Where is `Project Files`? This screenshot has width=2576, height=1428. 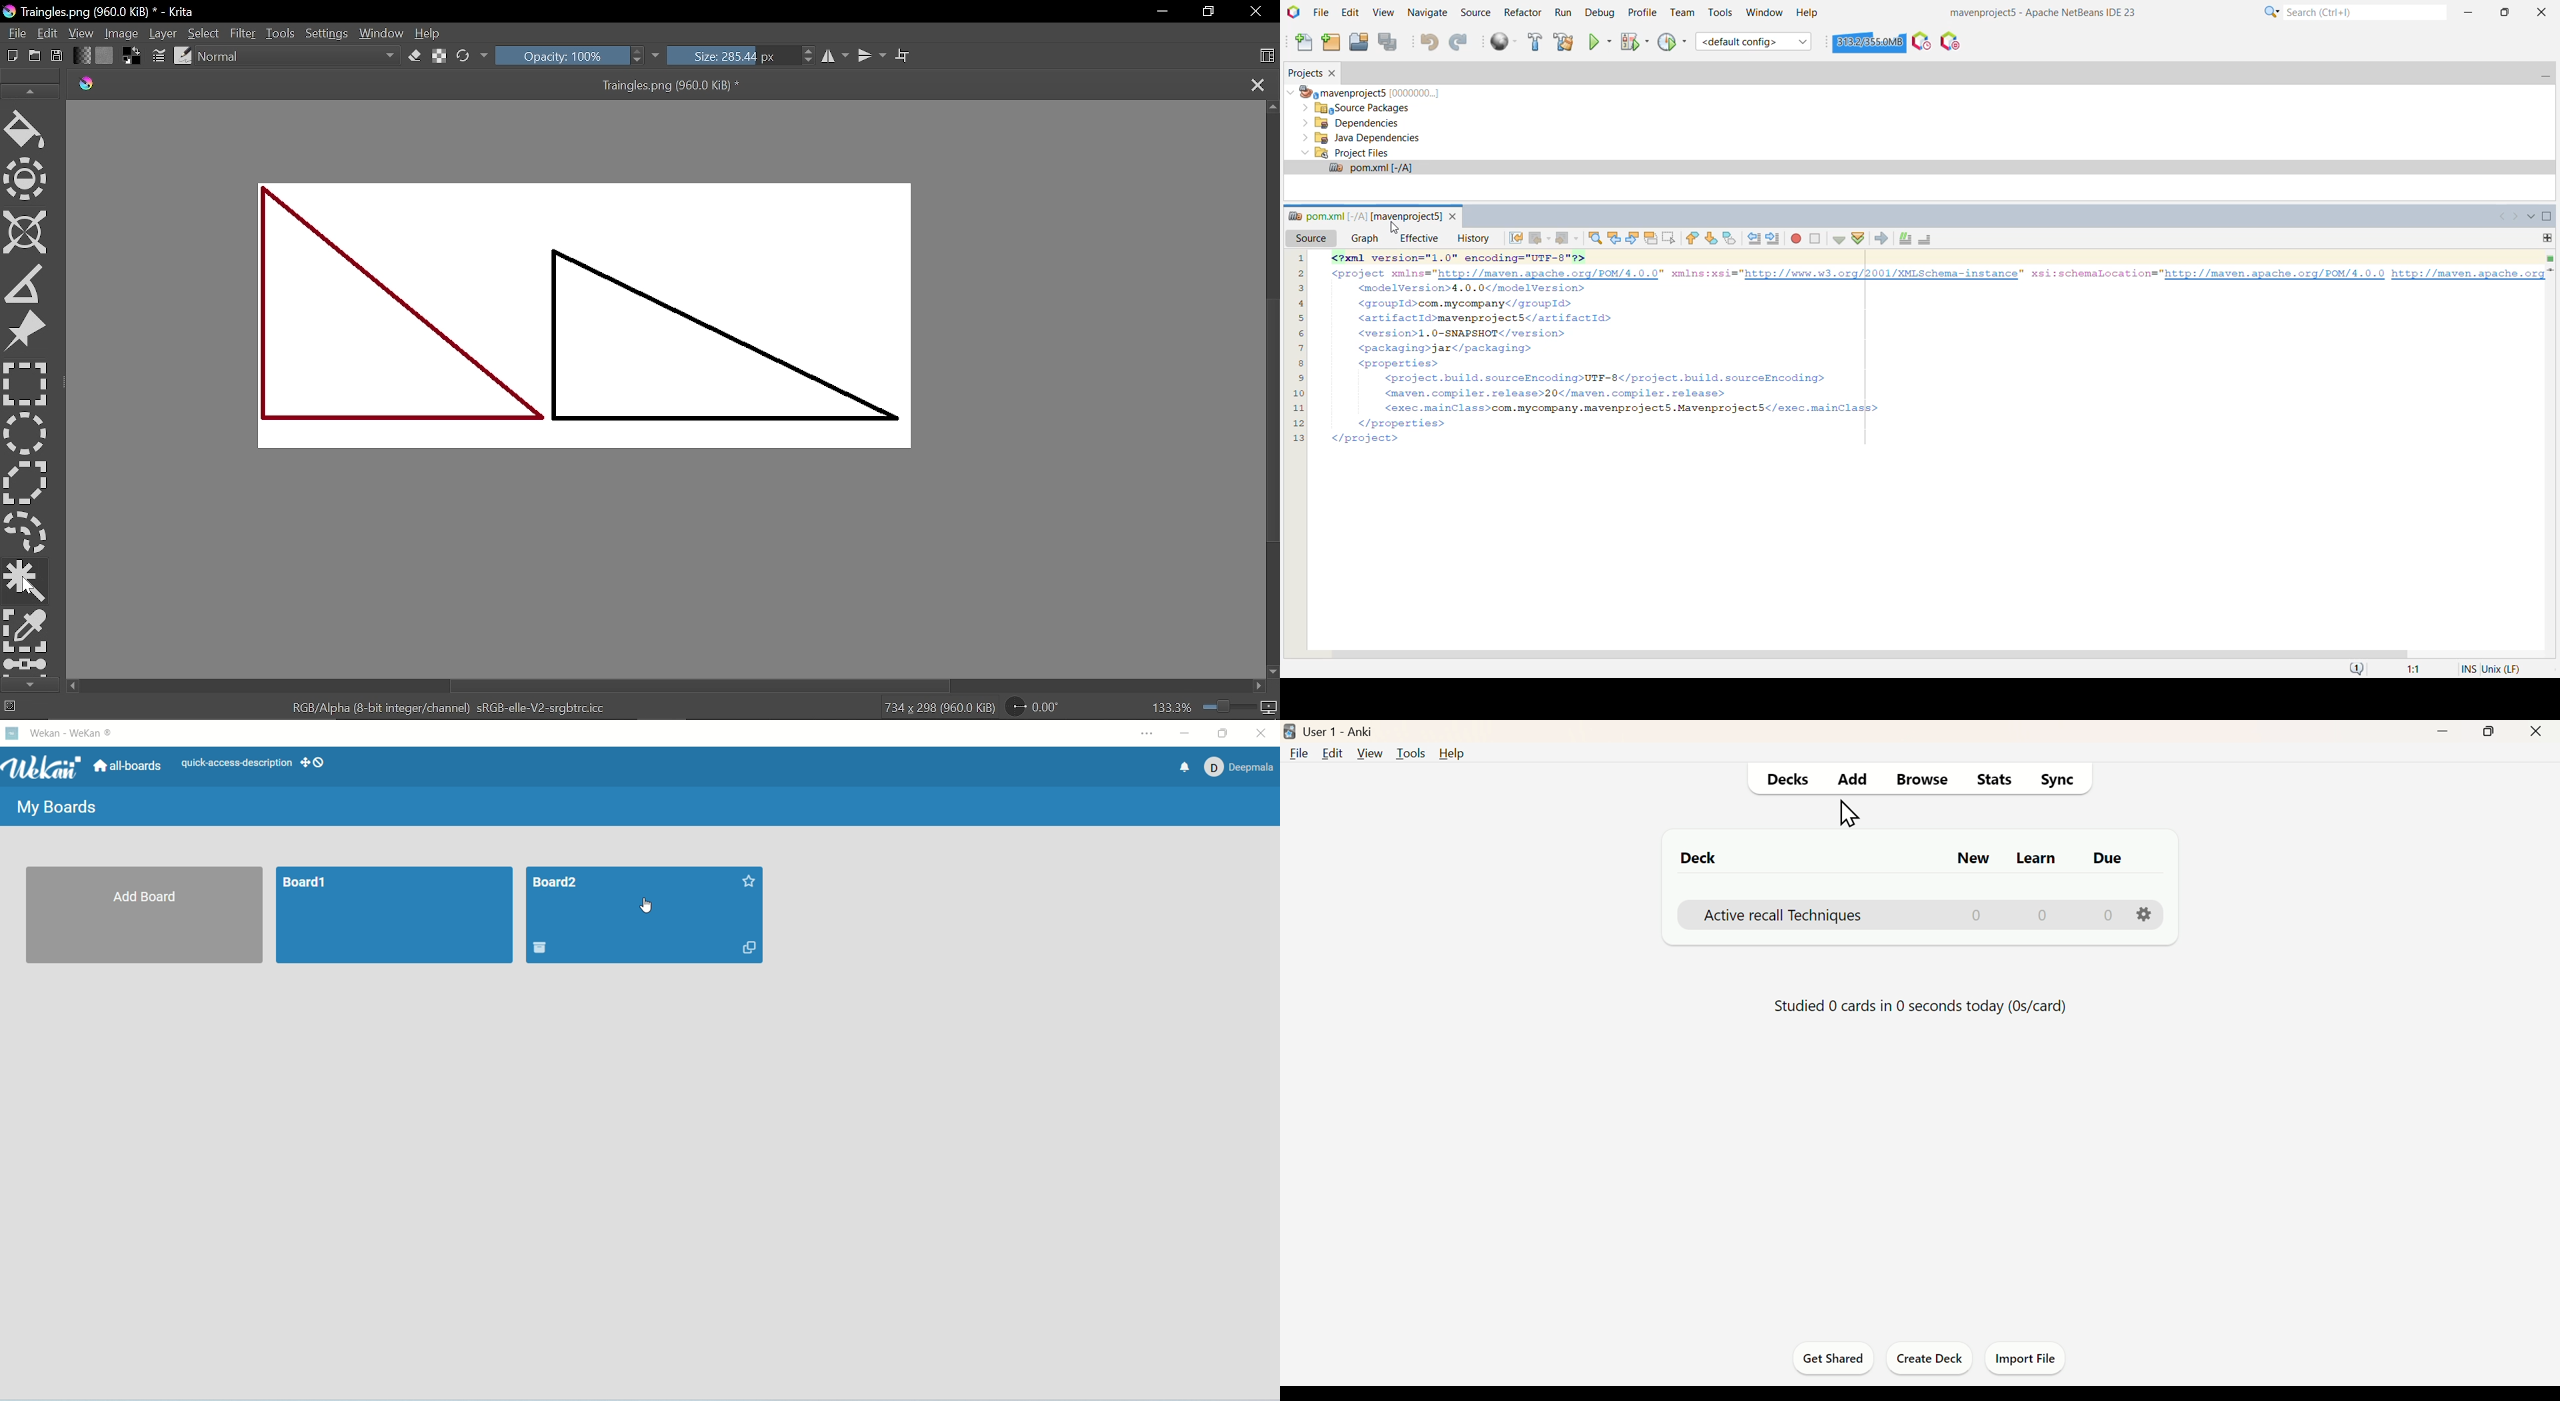
Project Files is located at coordinates (1351, 152).